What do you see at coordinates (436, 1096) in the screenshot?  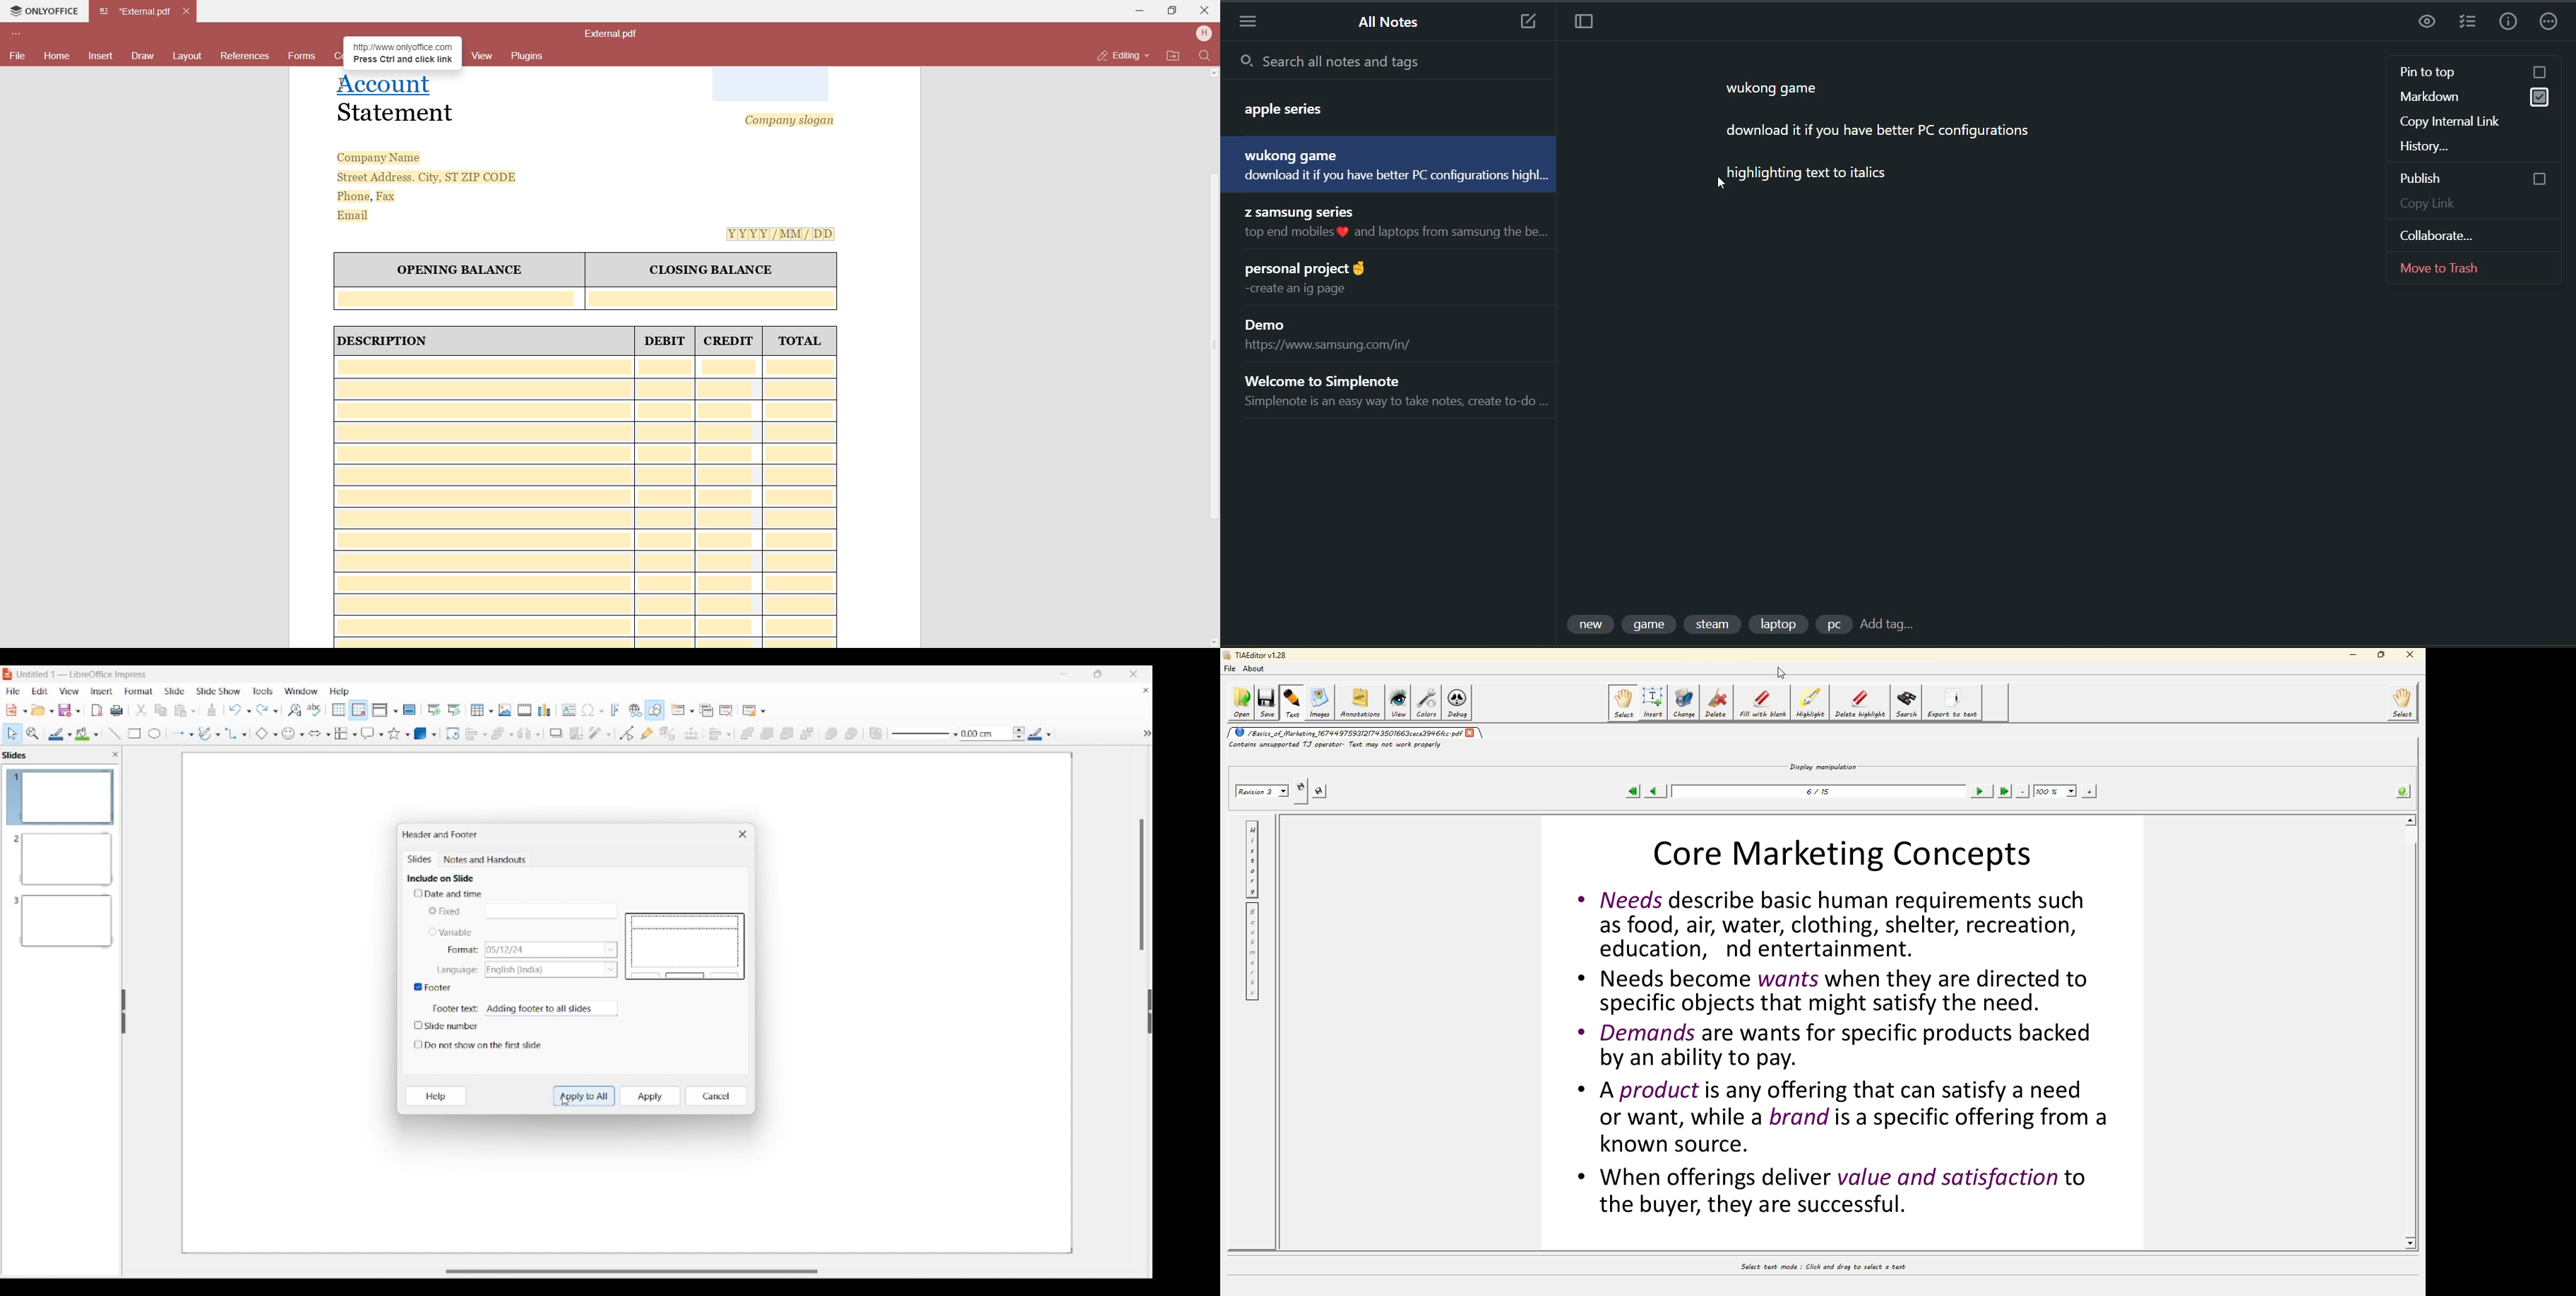 I see `Help` at bounding box center [436, 1096].